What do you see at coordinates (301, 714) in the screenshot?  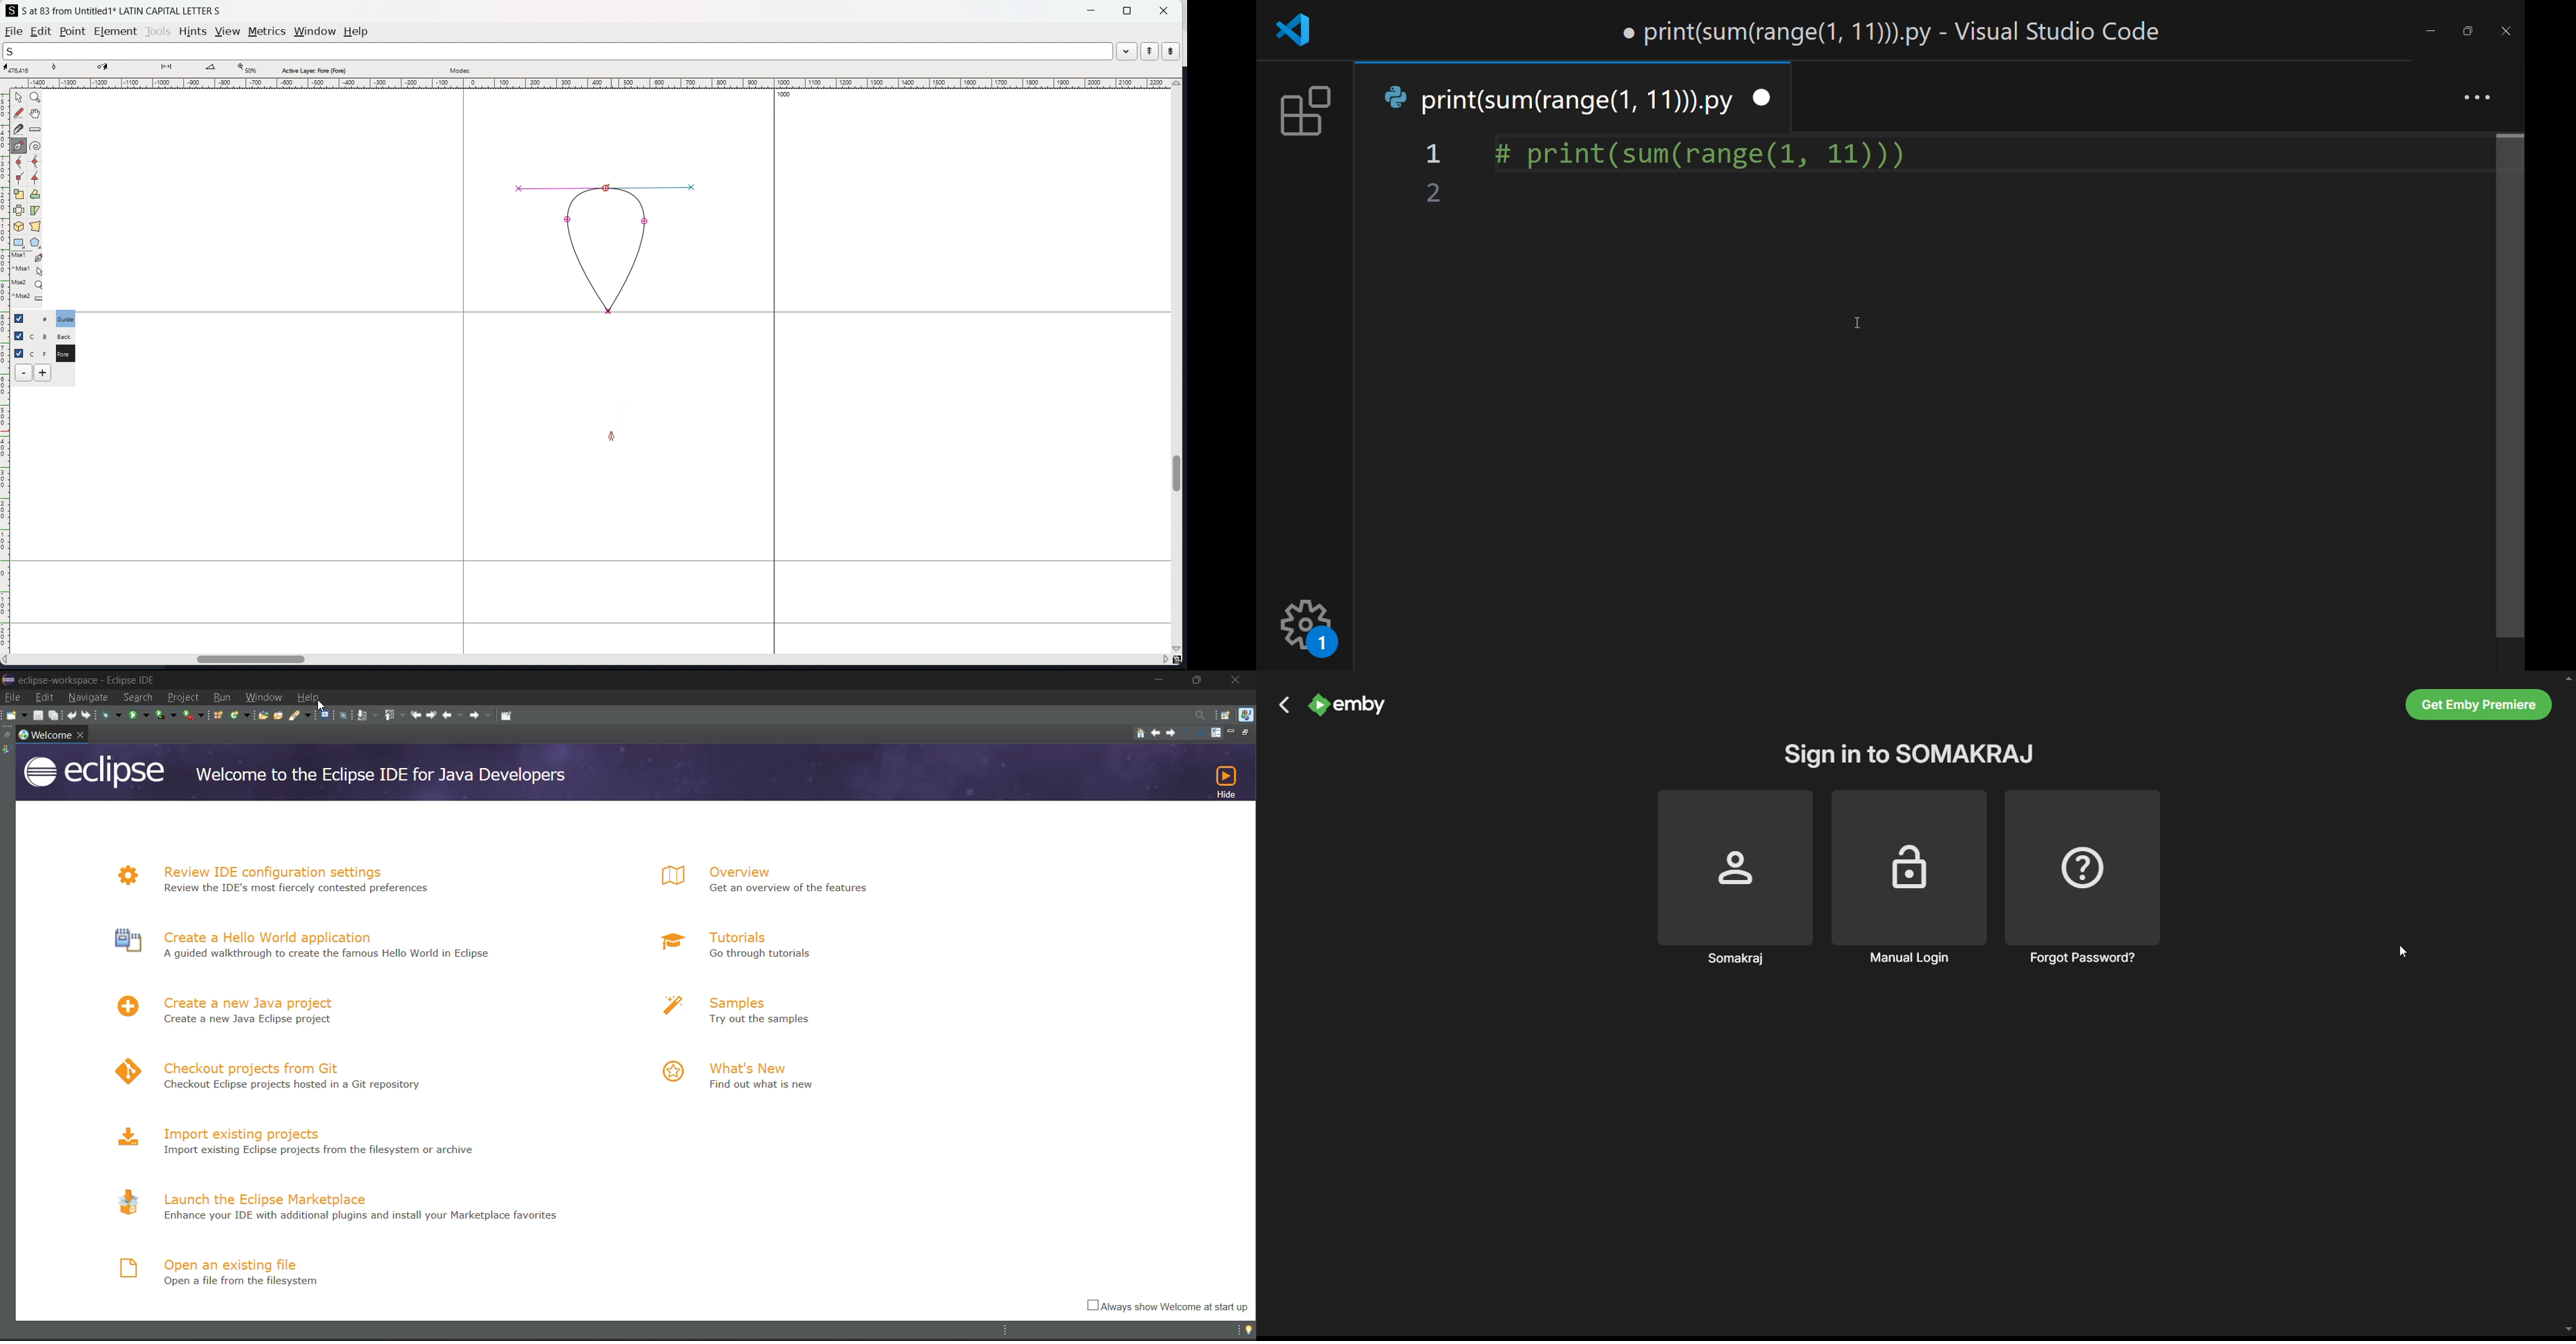 I see `search` at bounding box center [301, 714].